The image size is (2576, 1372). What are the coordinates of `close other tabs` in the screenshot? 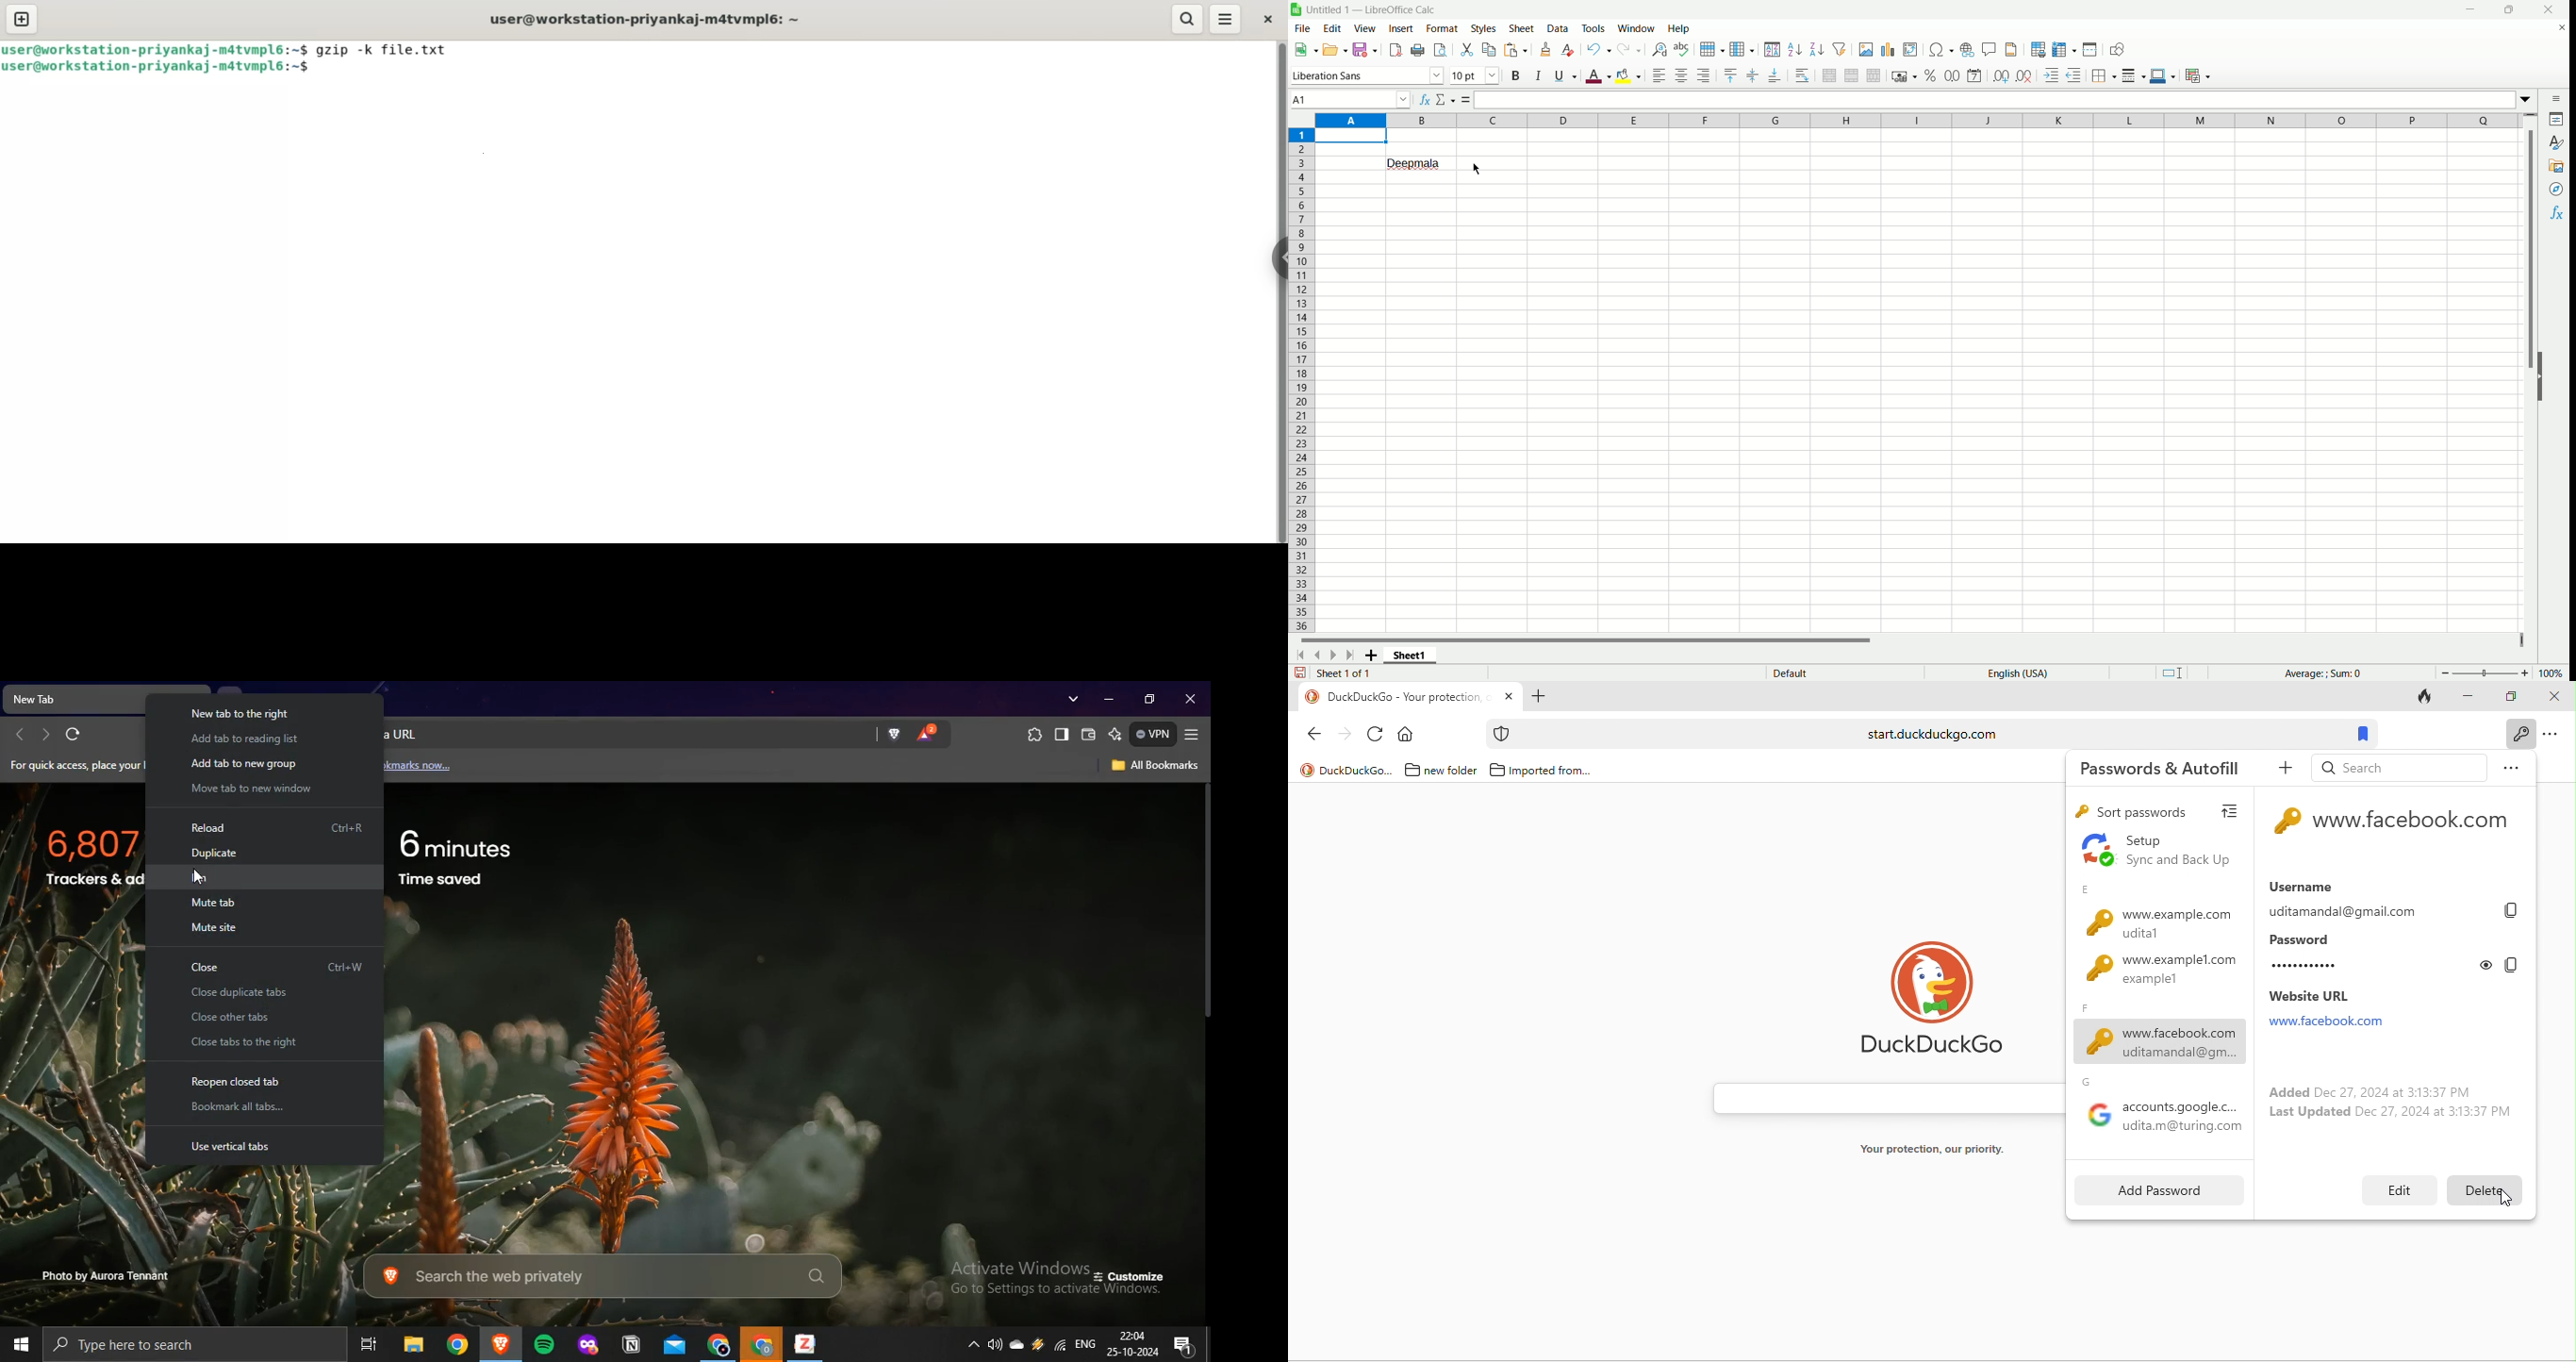 It's located at (240, 1019).